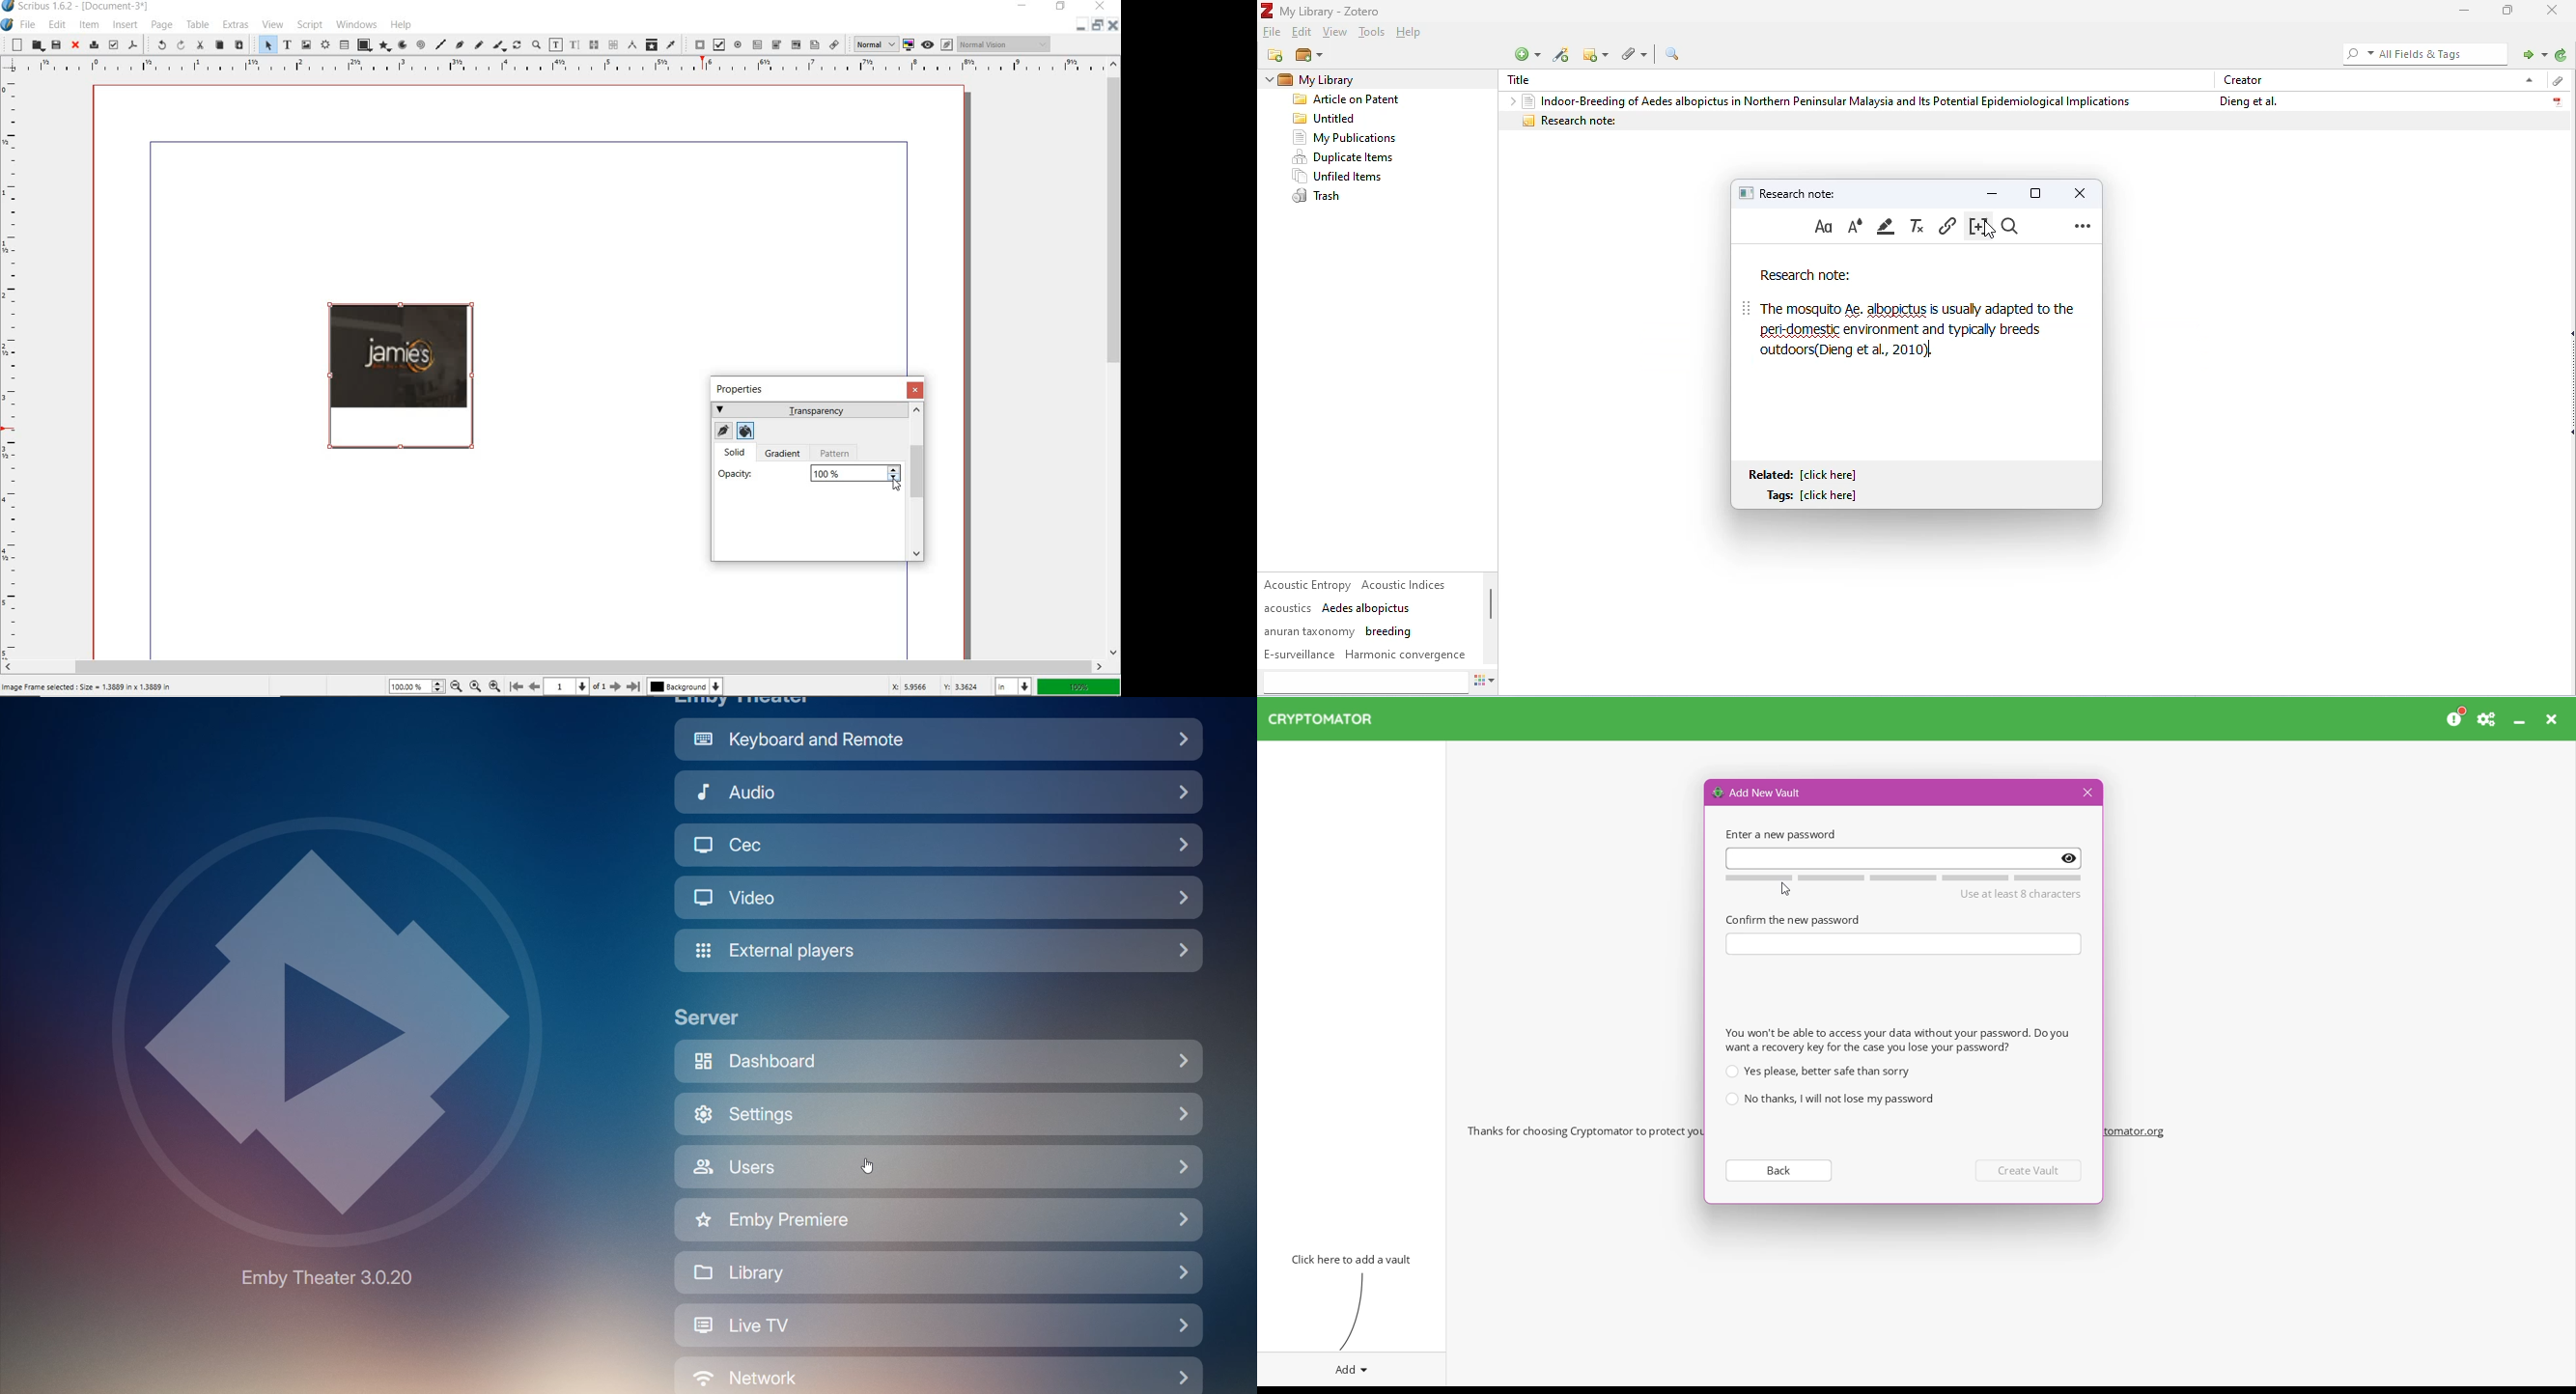  Describe the element at coordinates (1371, 34) in the screenshot. I see `tools` at that location.